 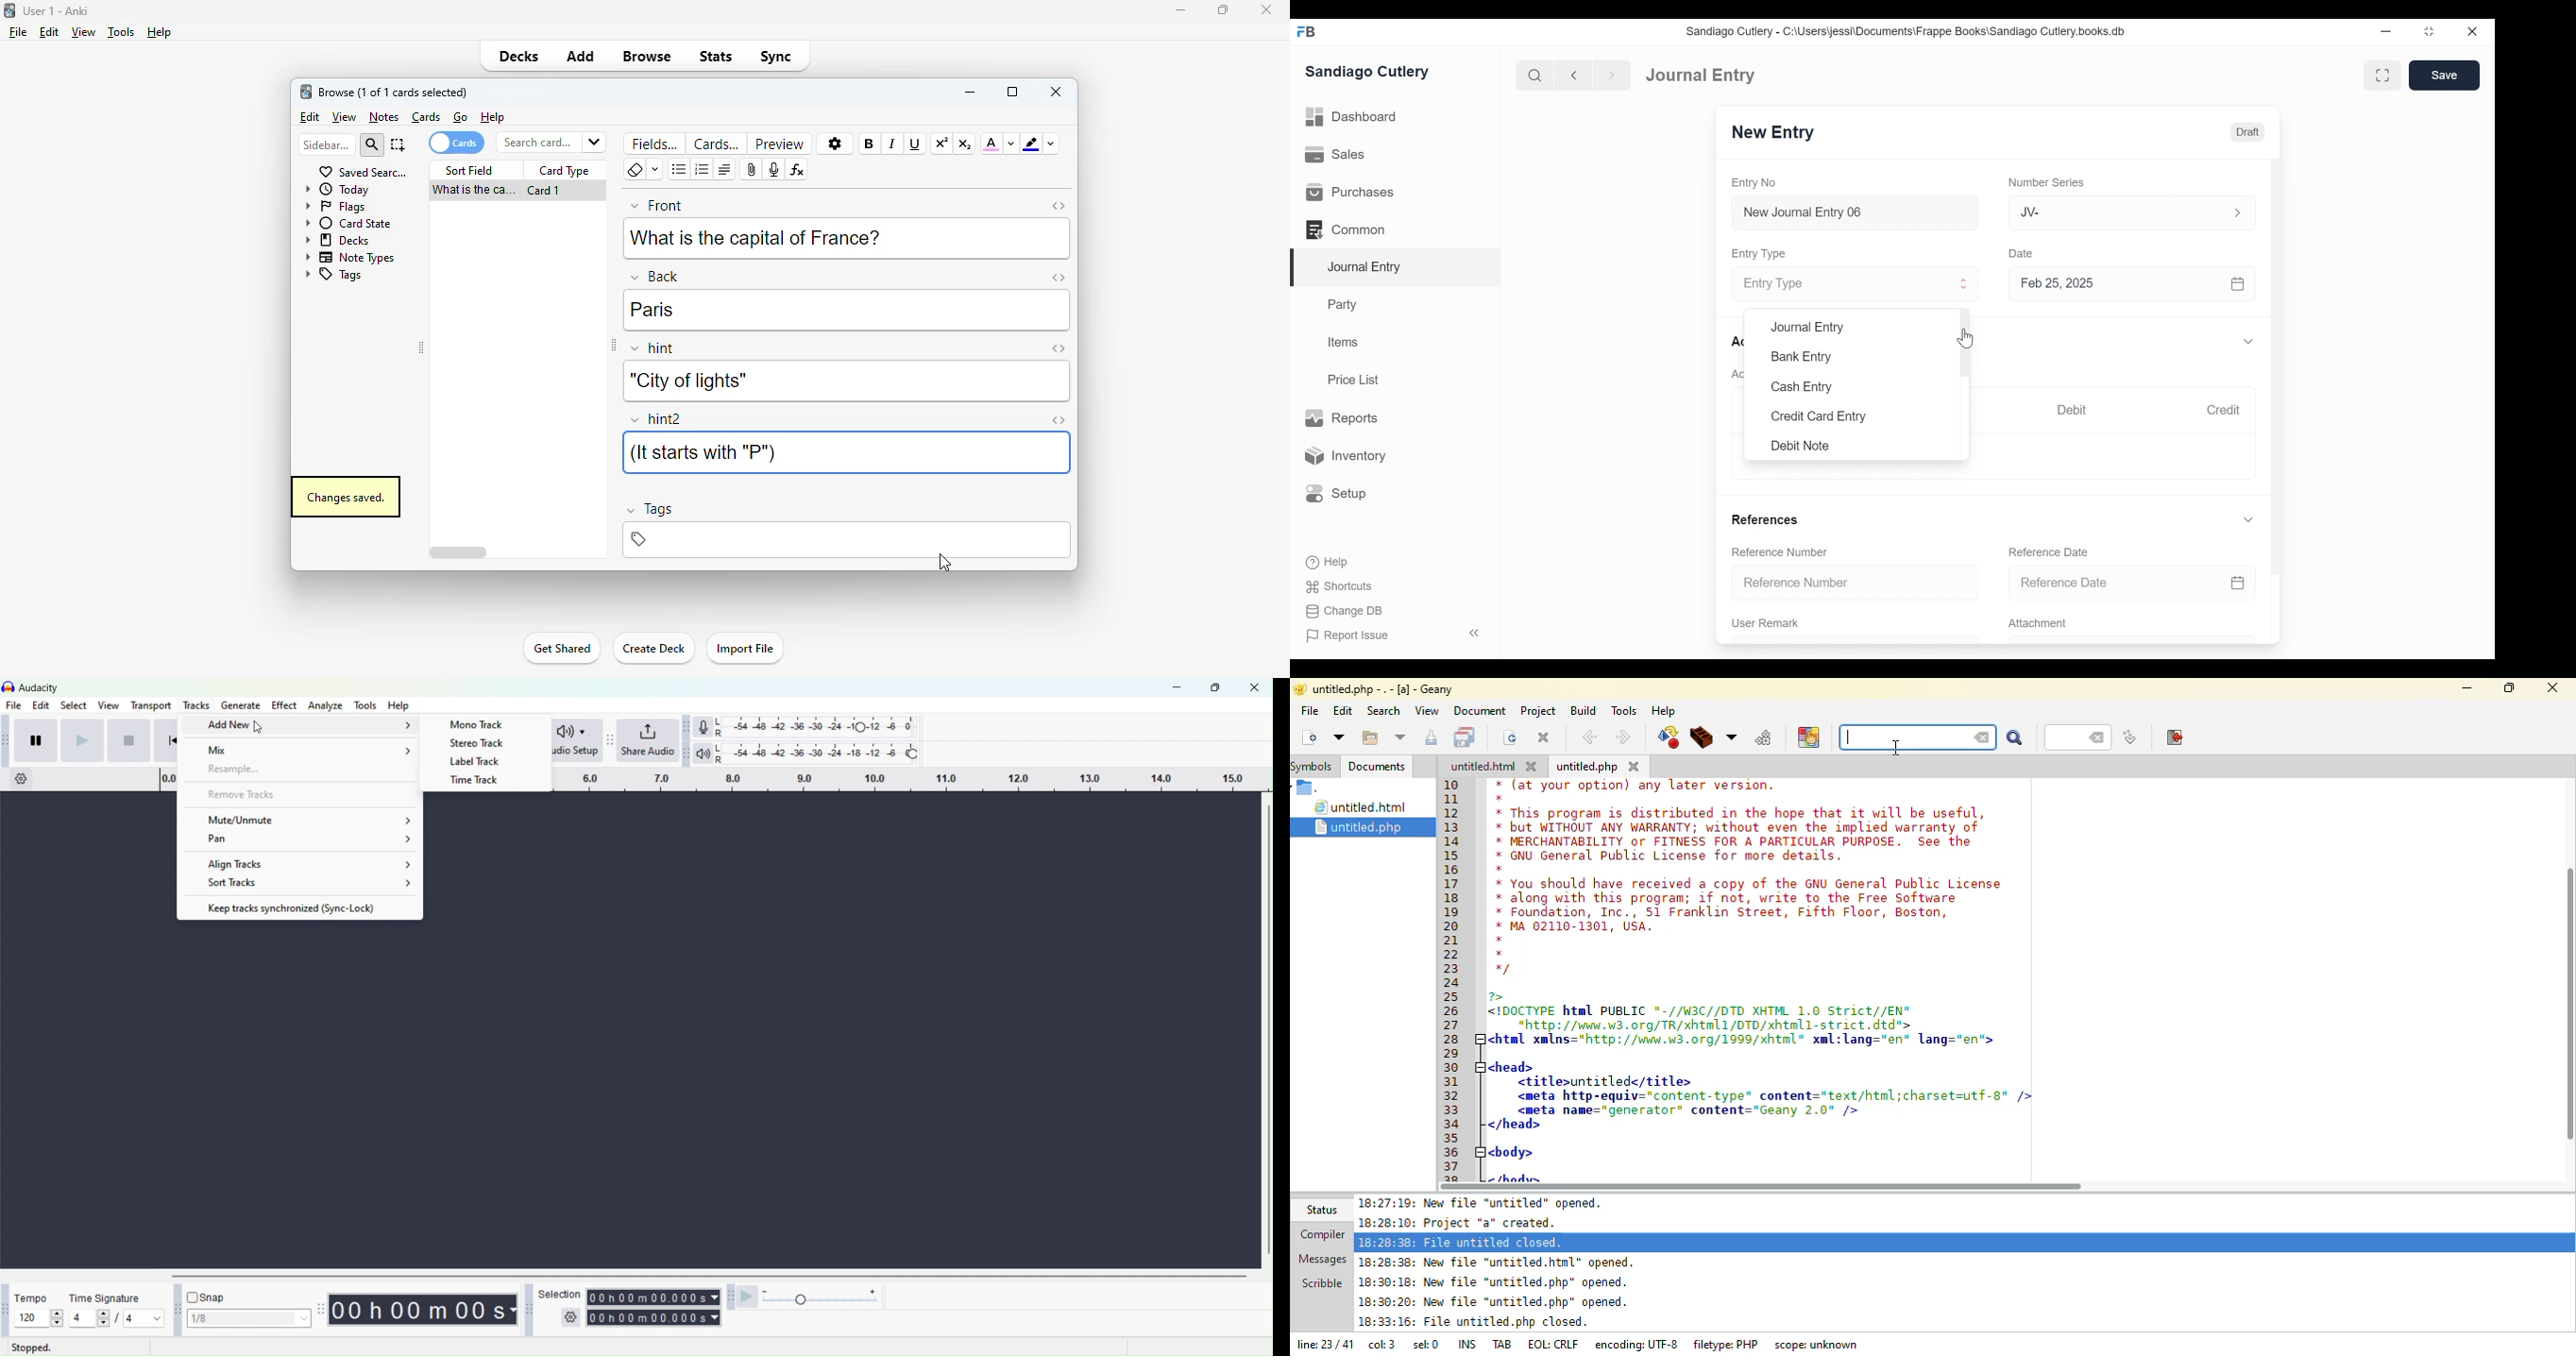 I want to click on Journal Entry, so click(x=1701, y=74).